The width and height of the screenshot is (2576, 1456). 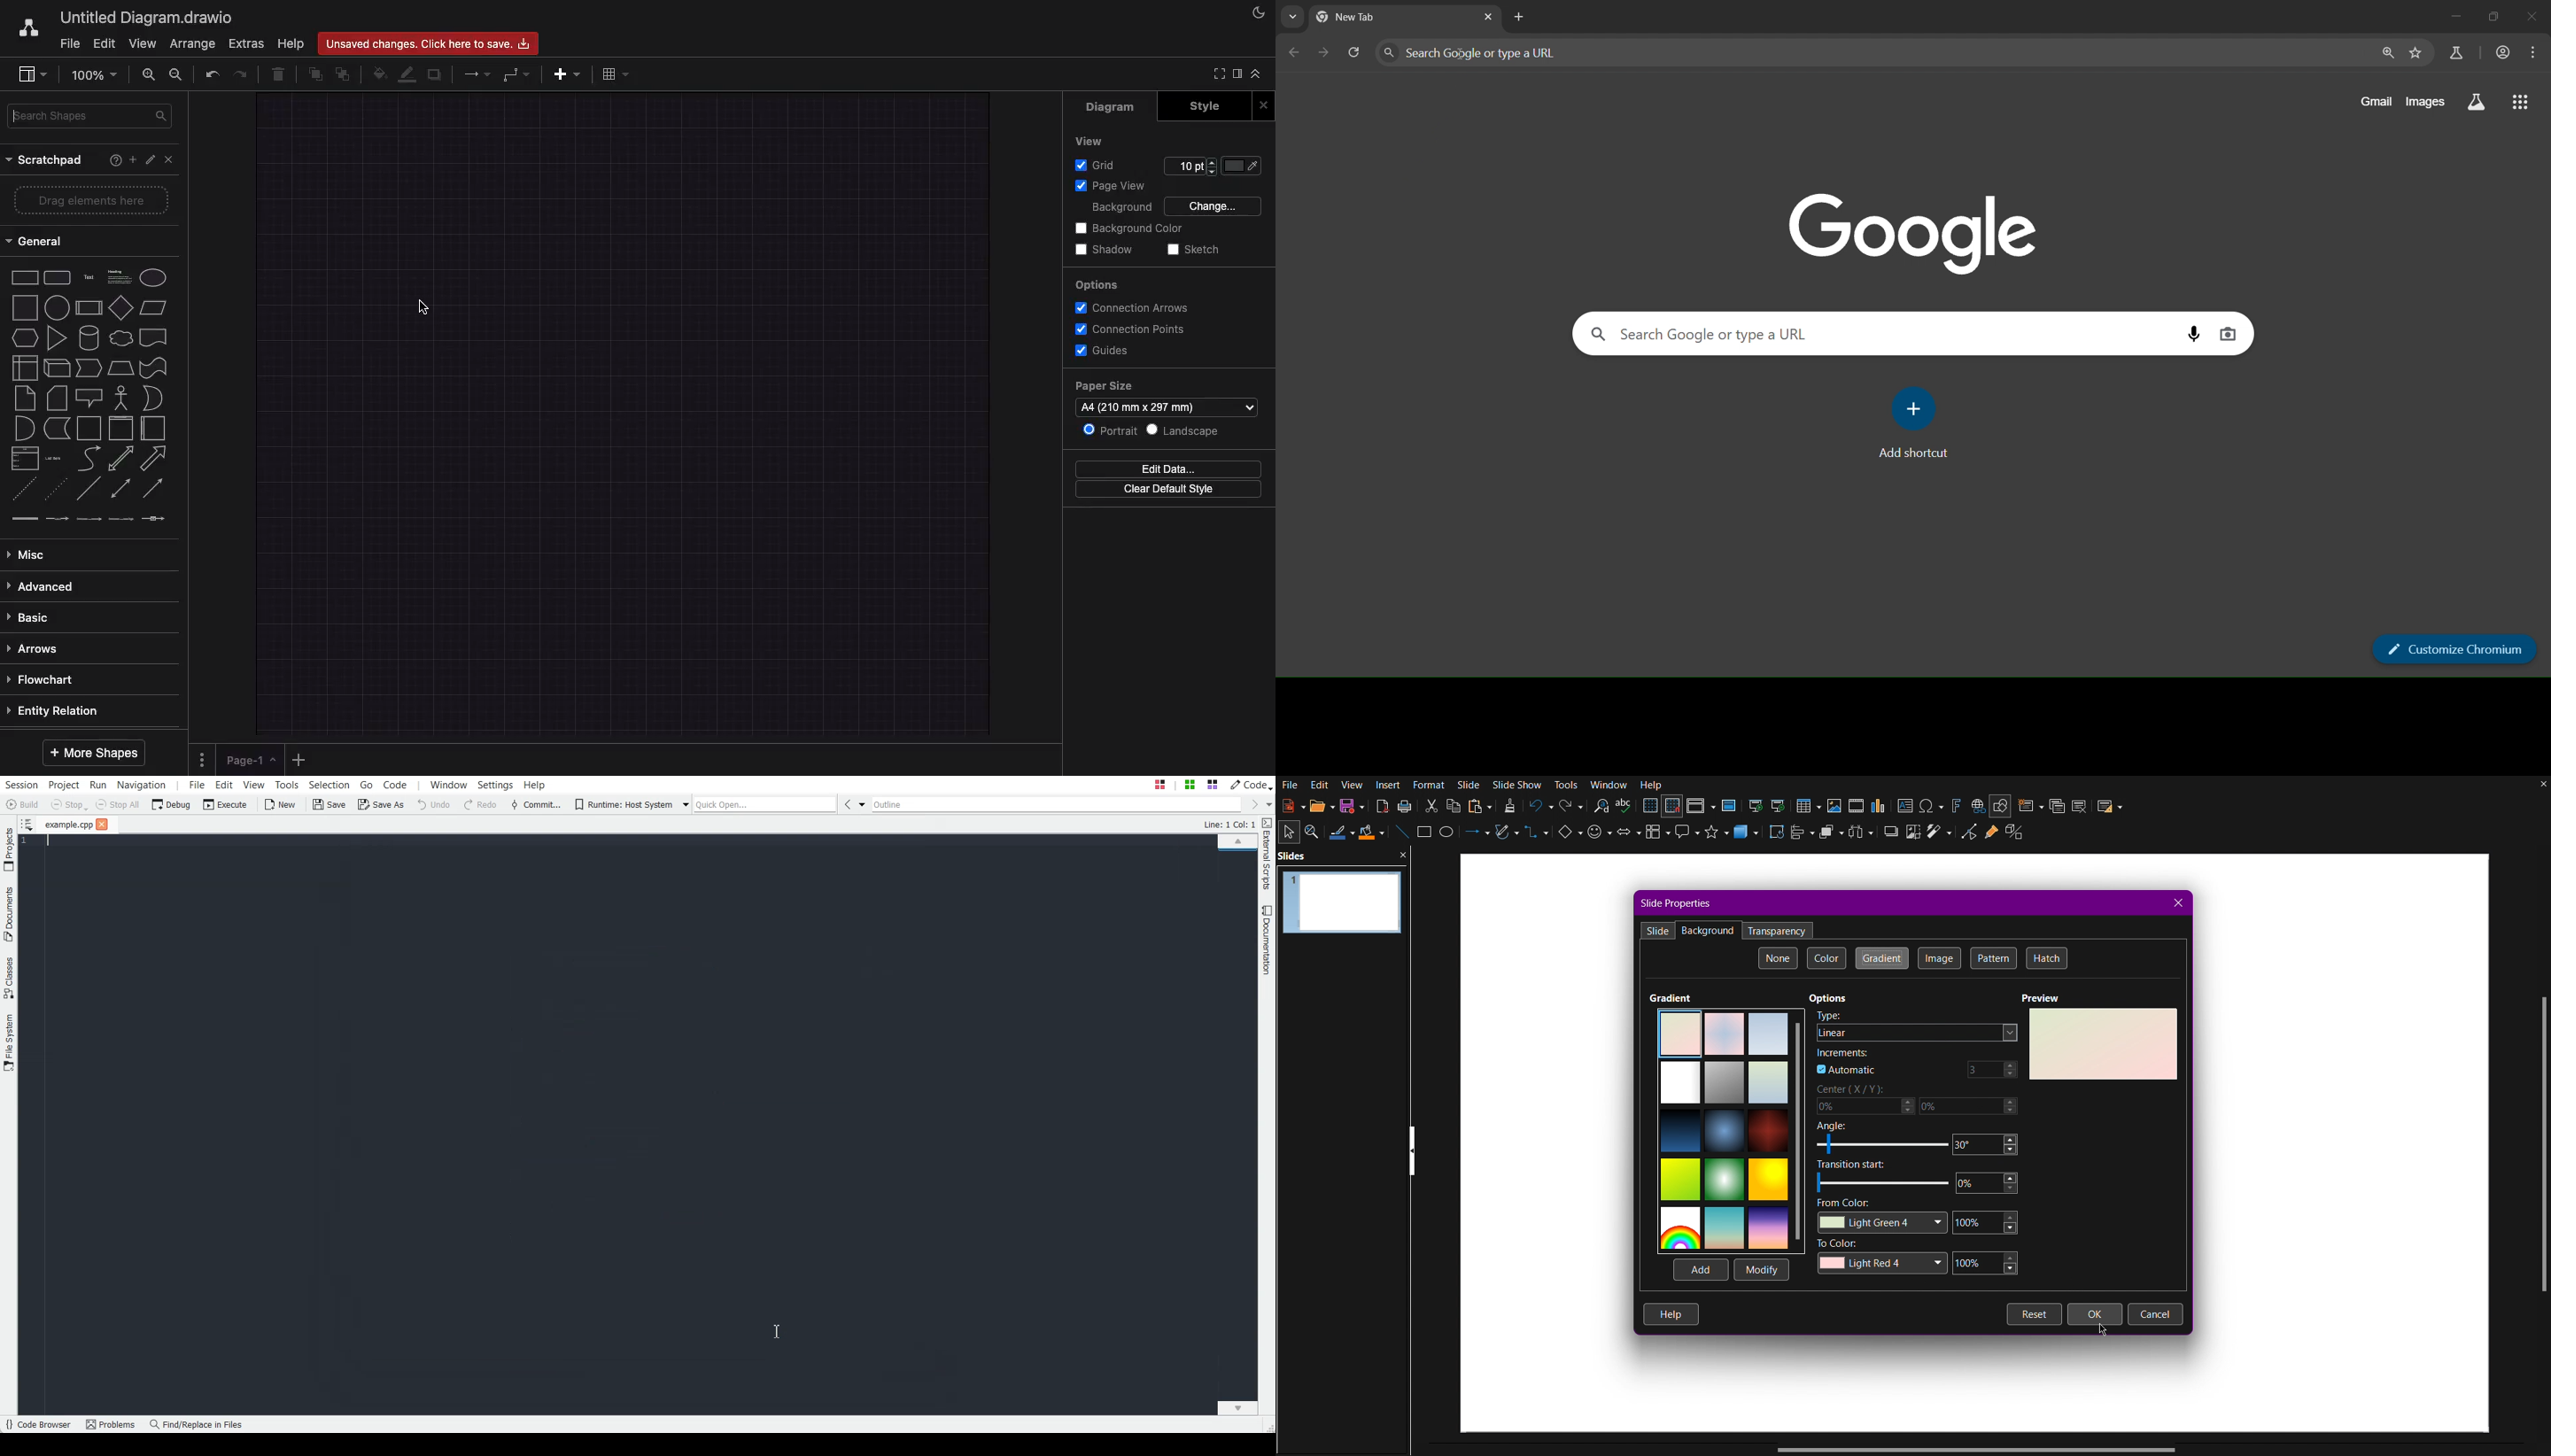 I want to click on Edit data, so click(x=1167, y=469).